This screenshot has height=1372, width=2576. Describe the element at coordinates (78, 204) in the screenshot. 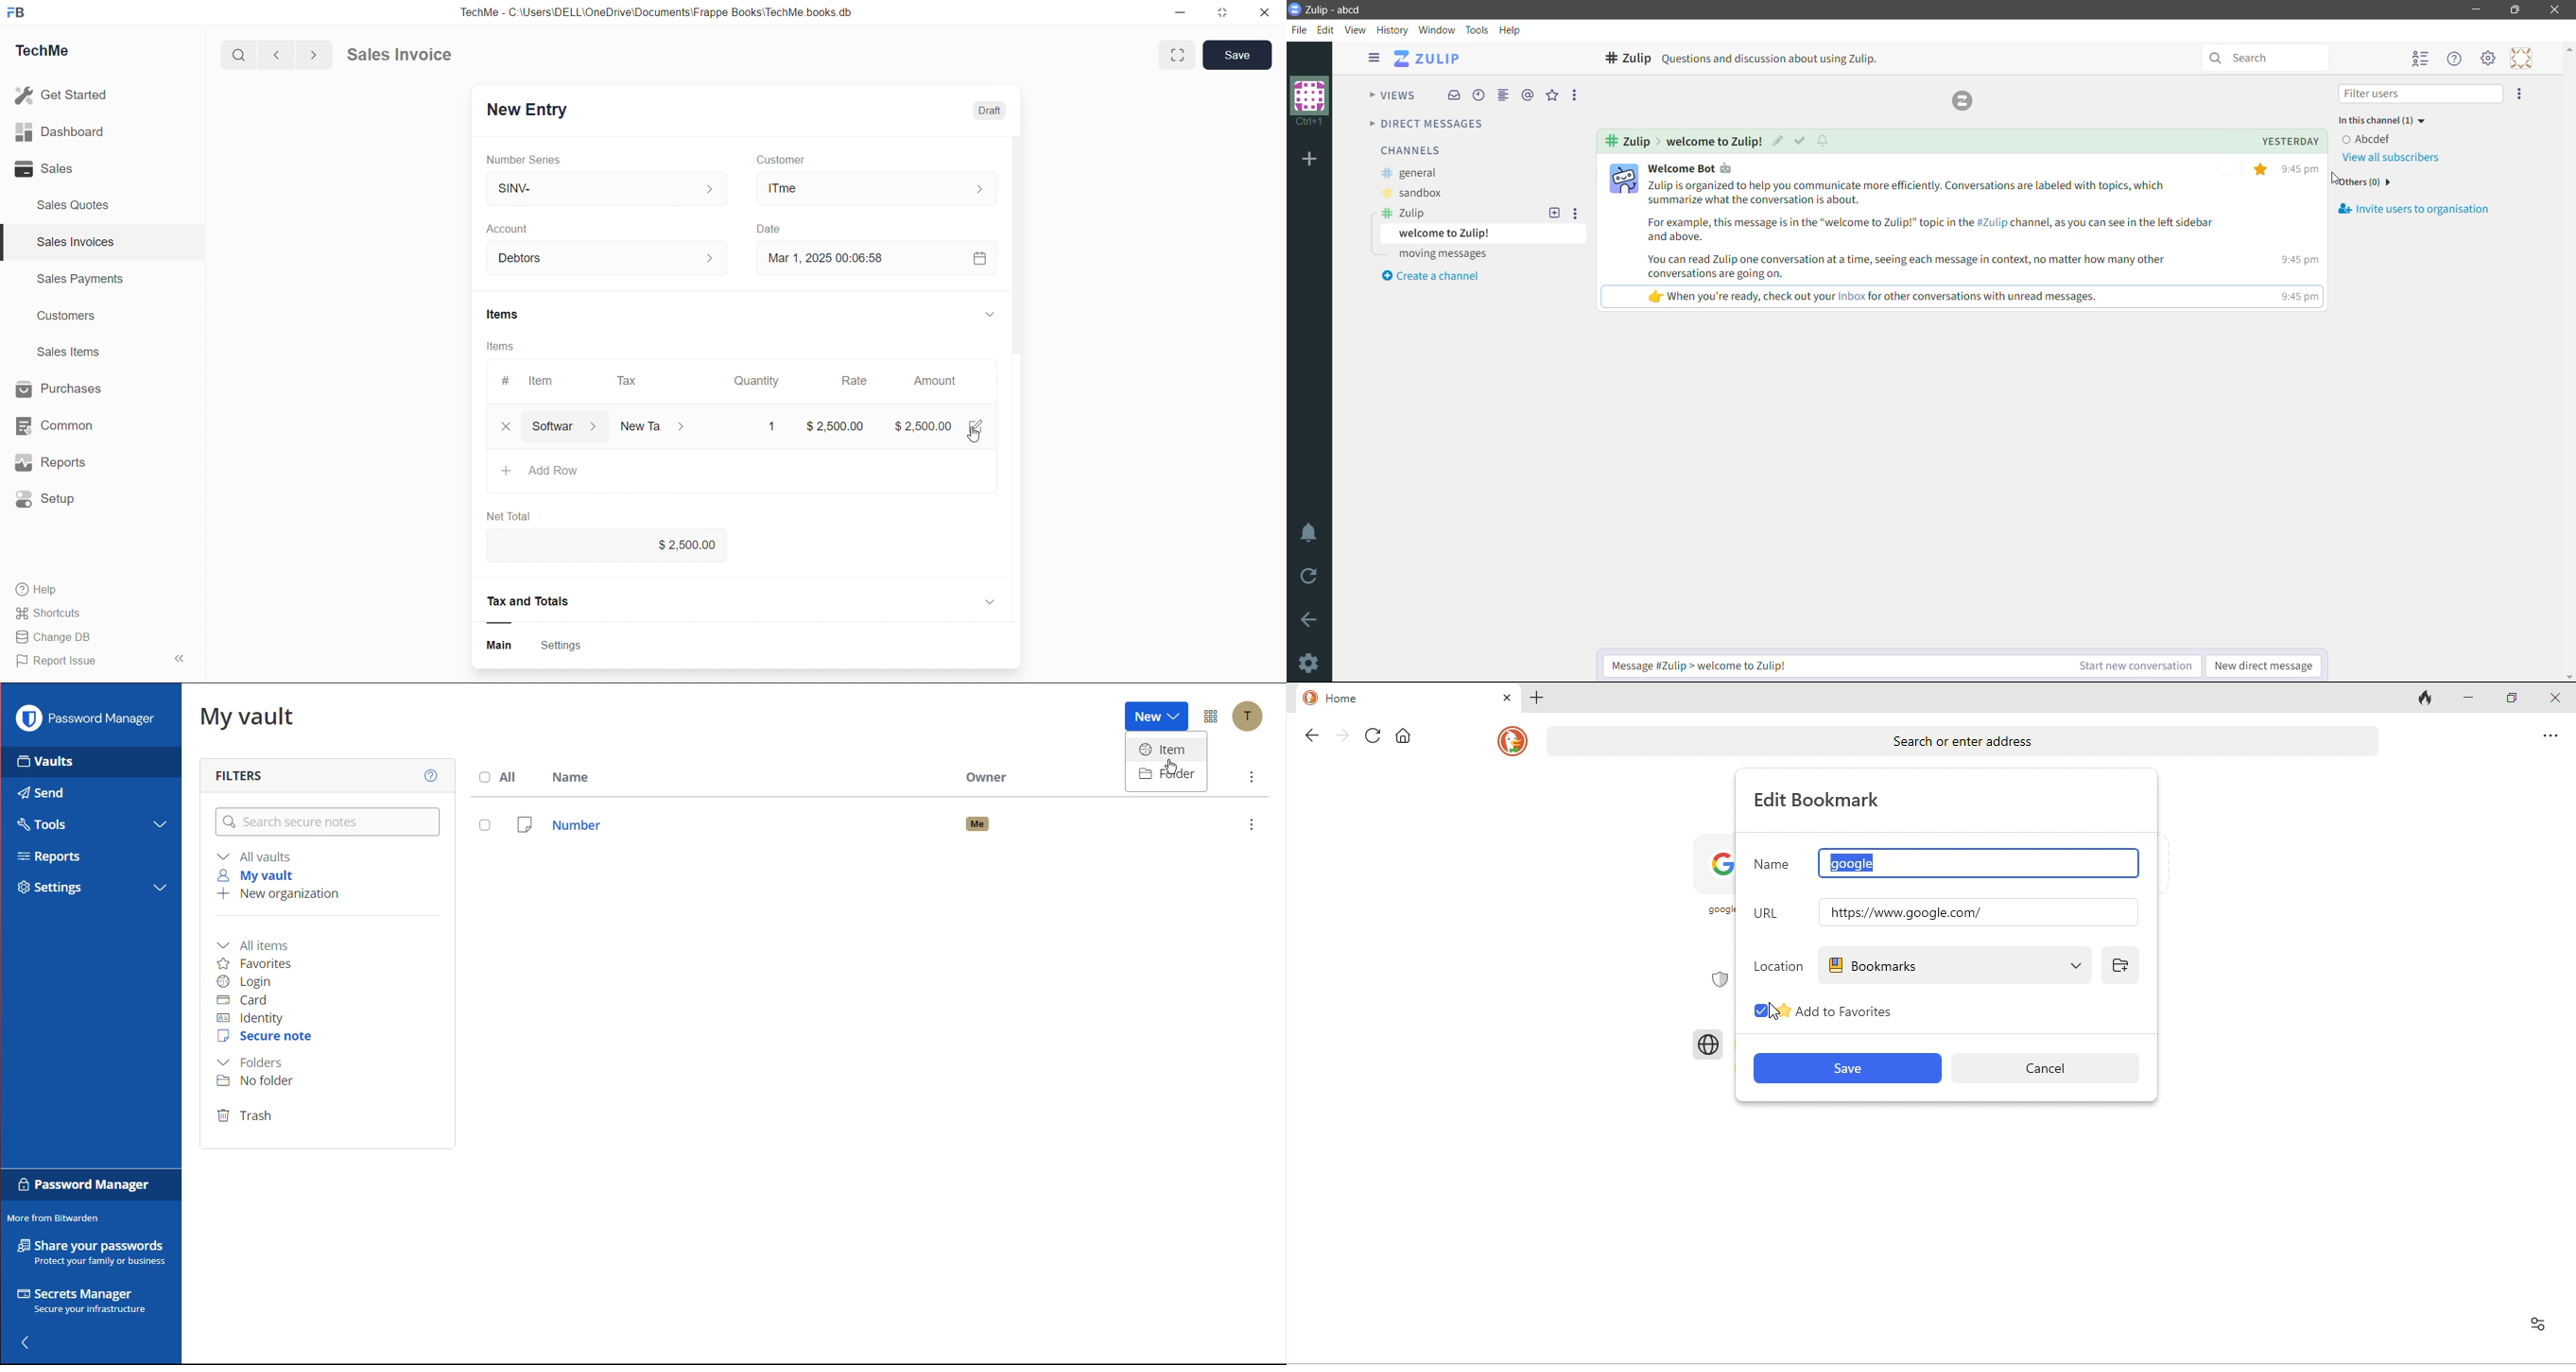

I see `Sales Quotes` at that location.